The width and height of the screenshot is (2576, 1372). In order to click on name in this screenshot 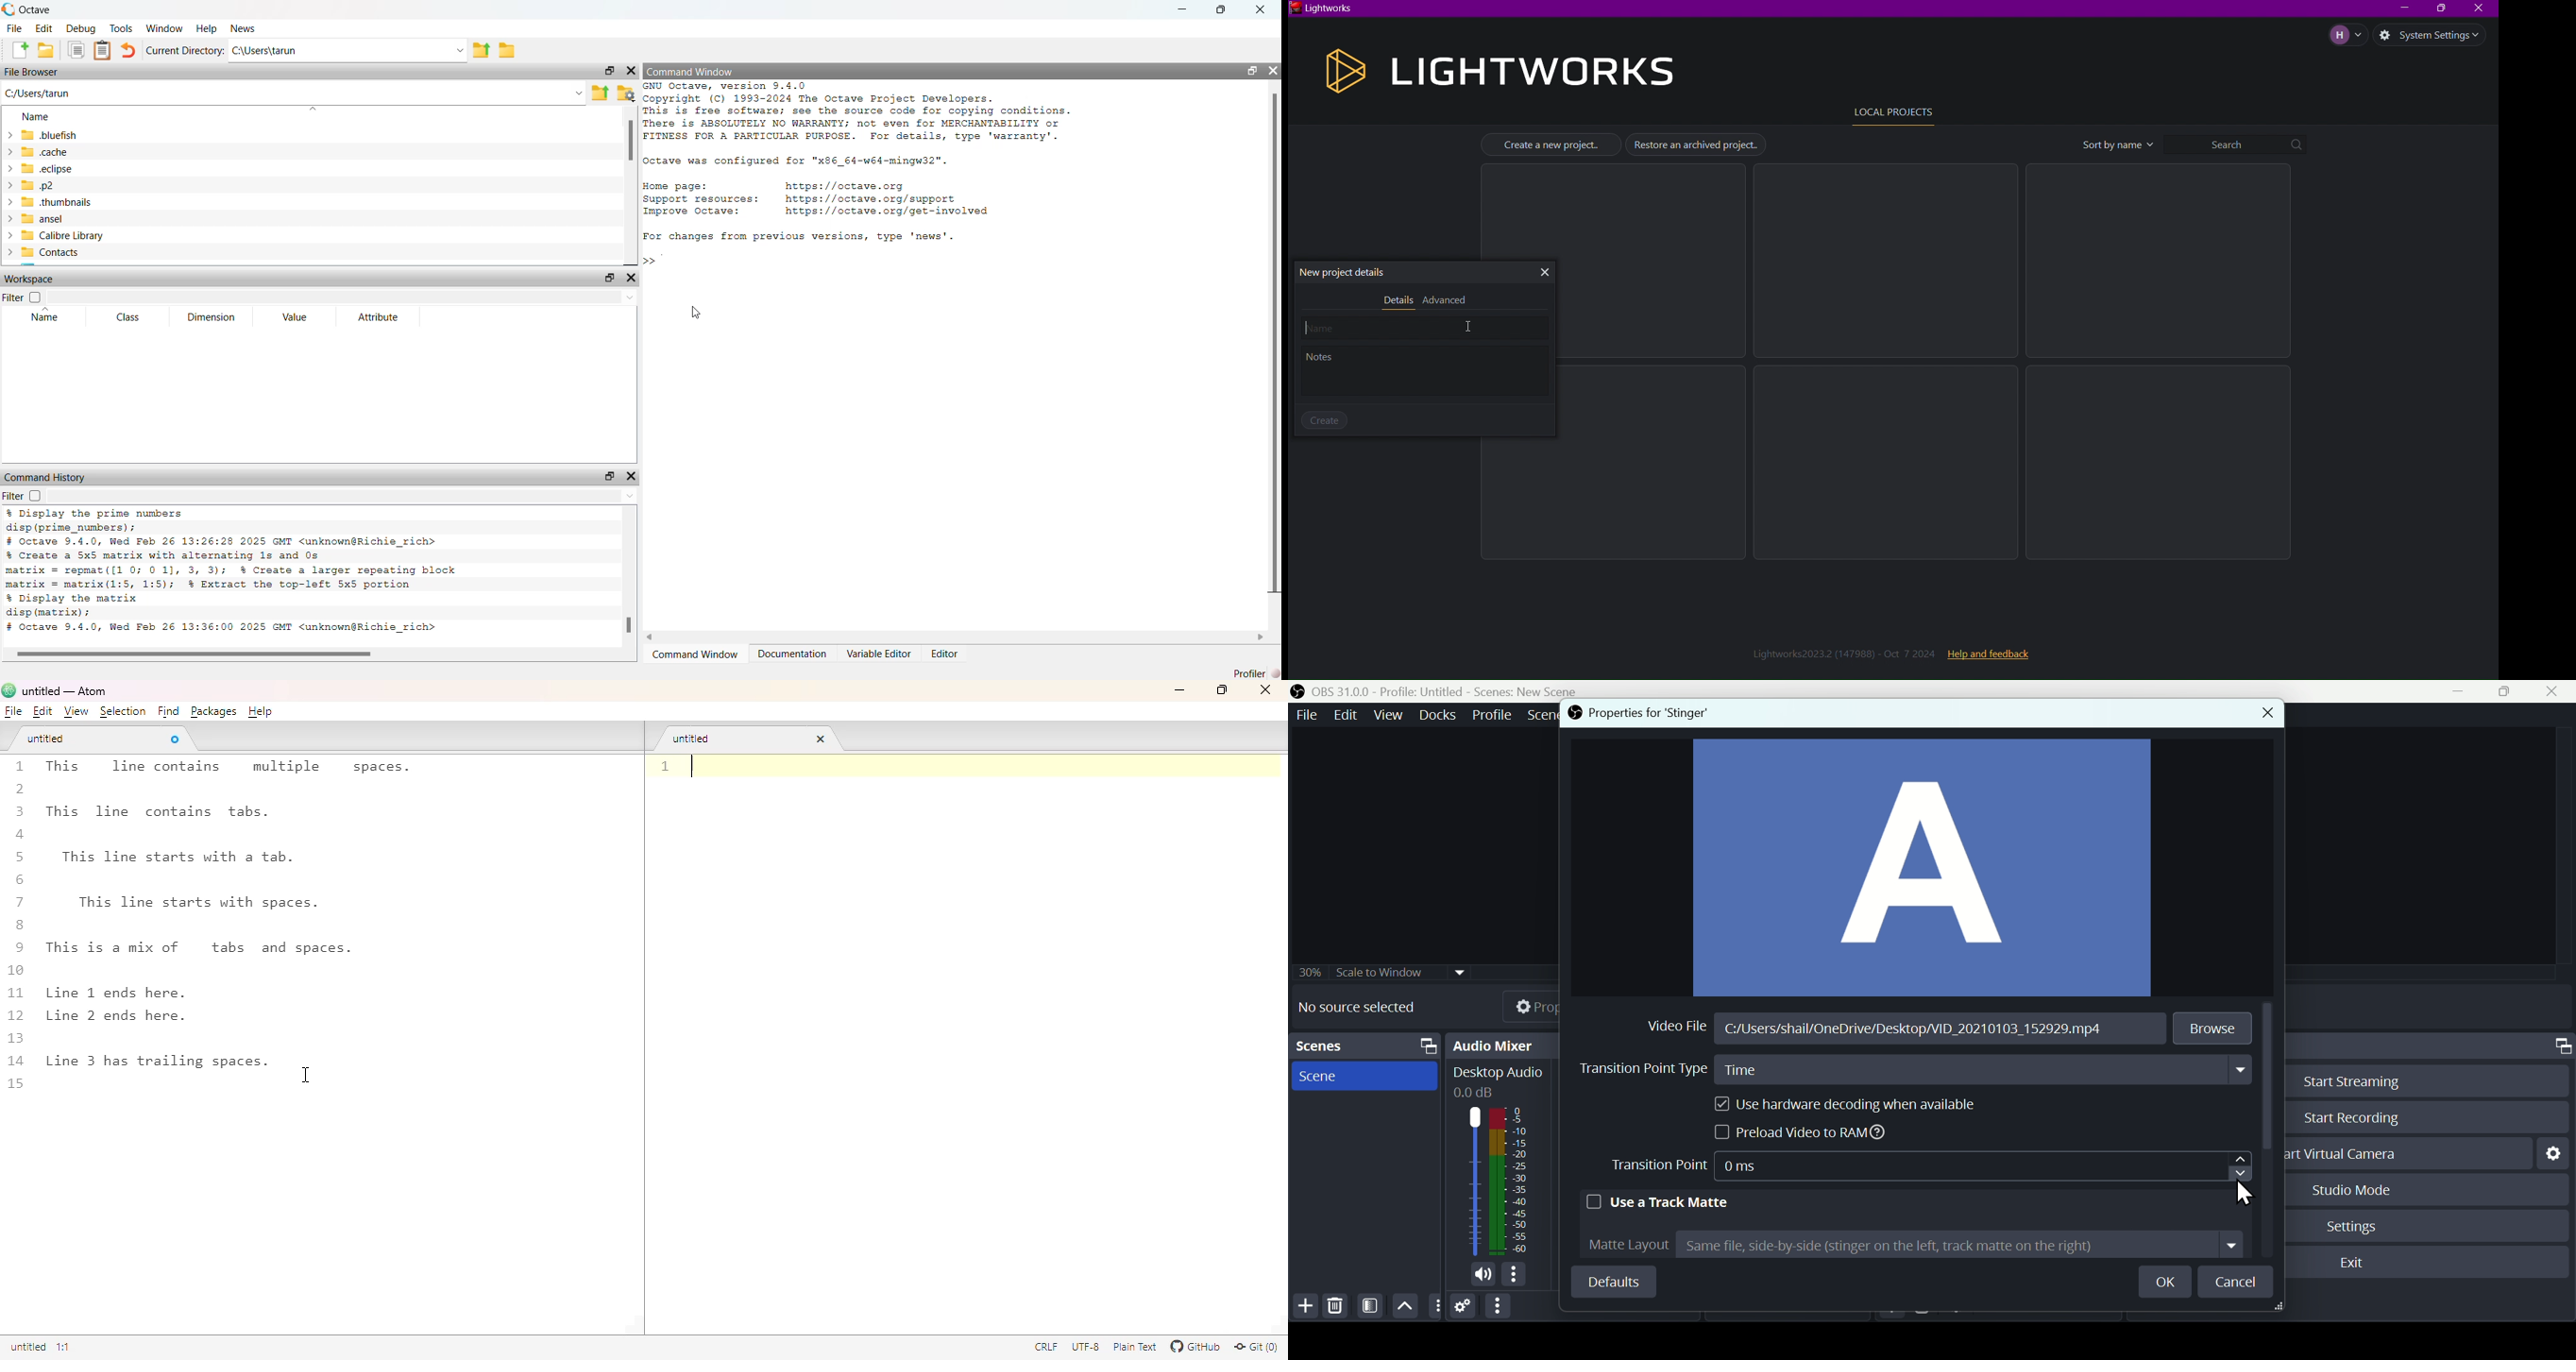, I will do `click(33, 116)`.